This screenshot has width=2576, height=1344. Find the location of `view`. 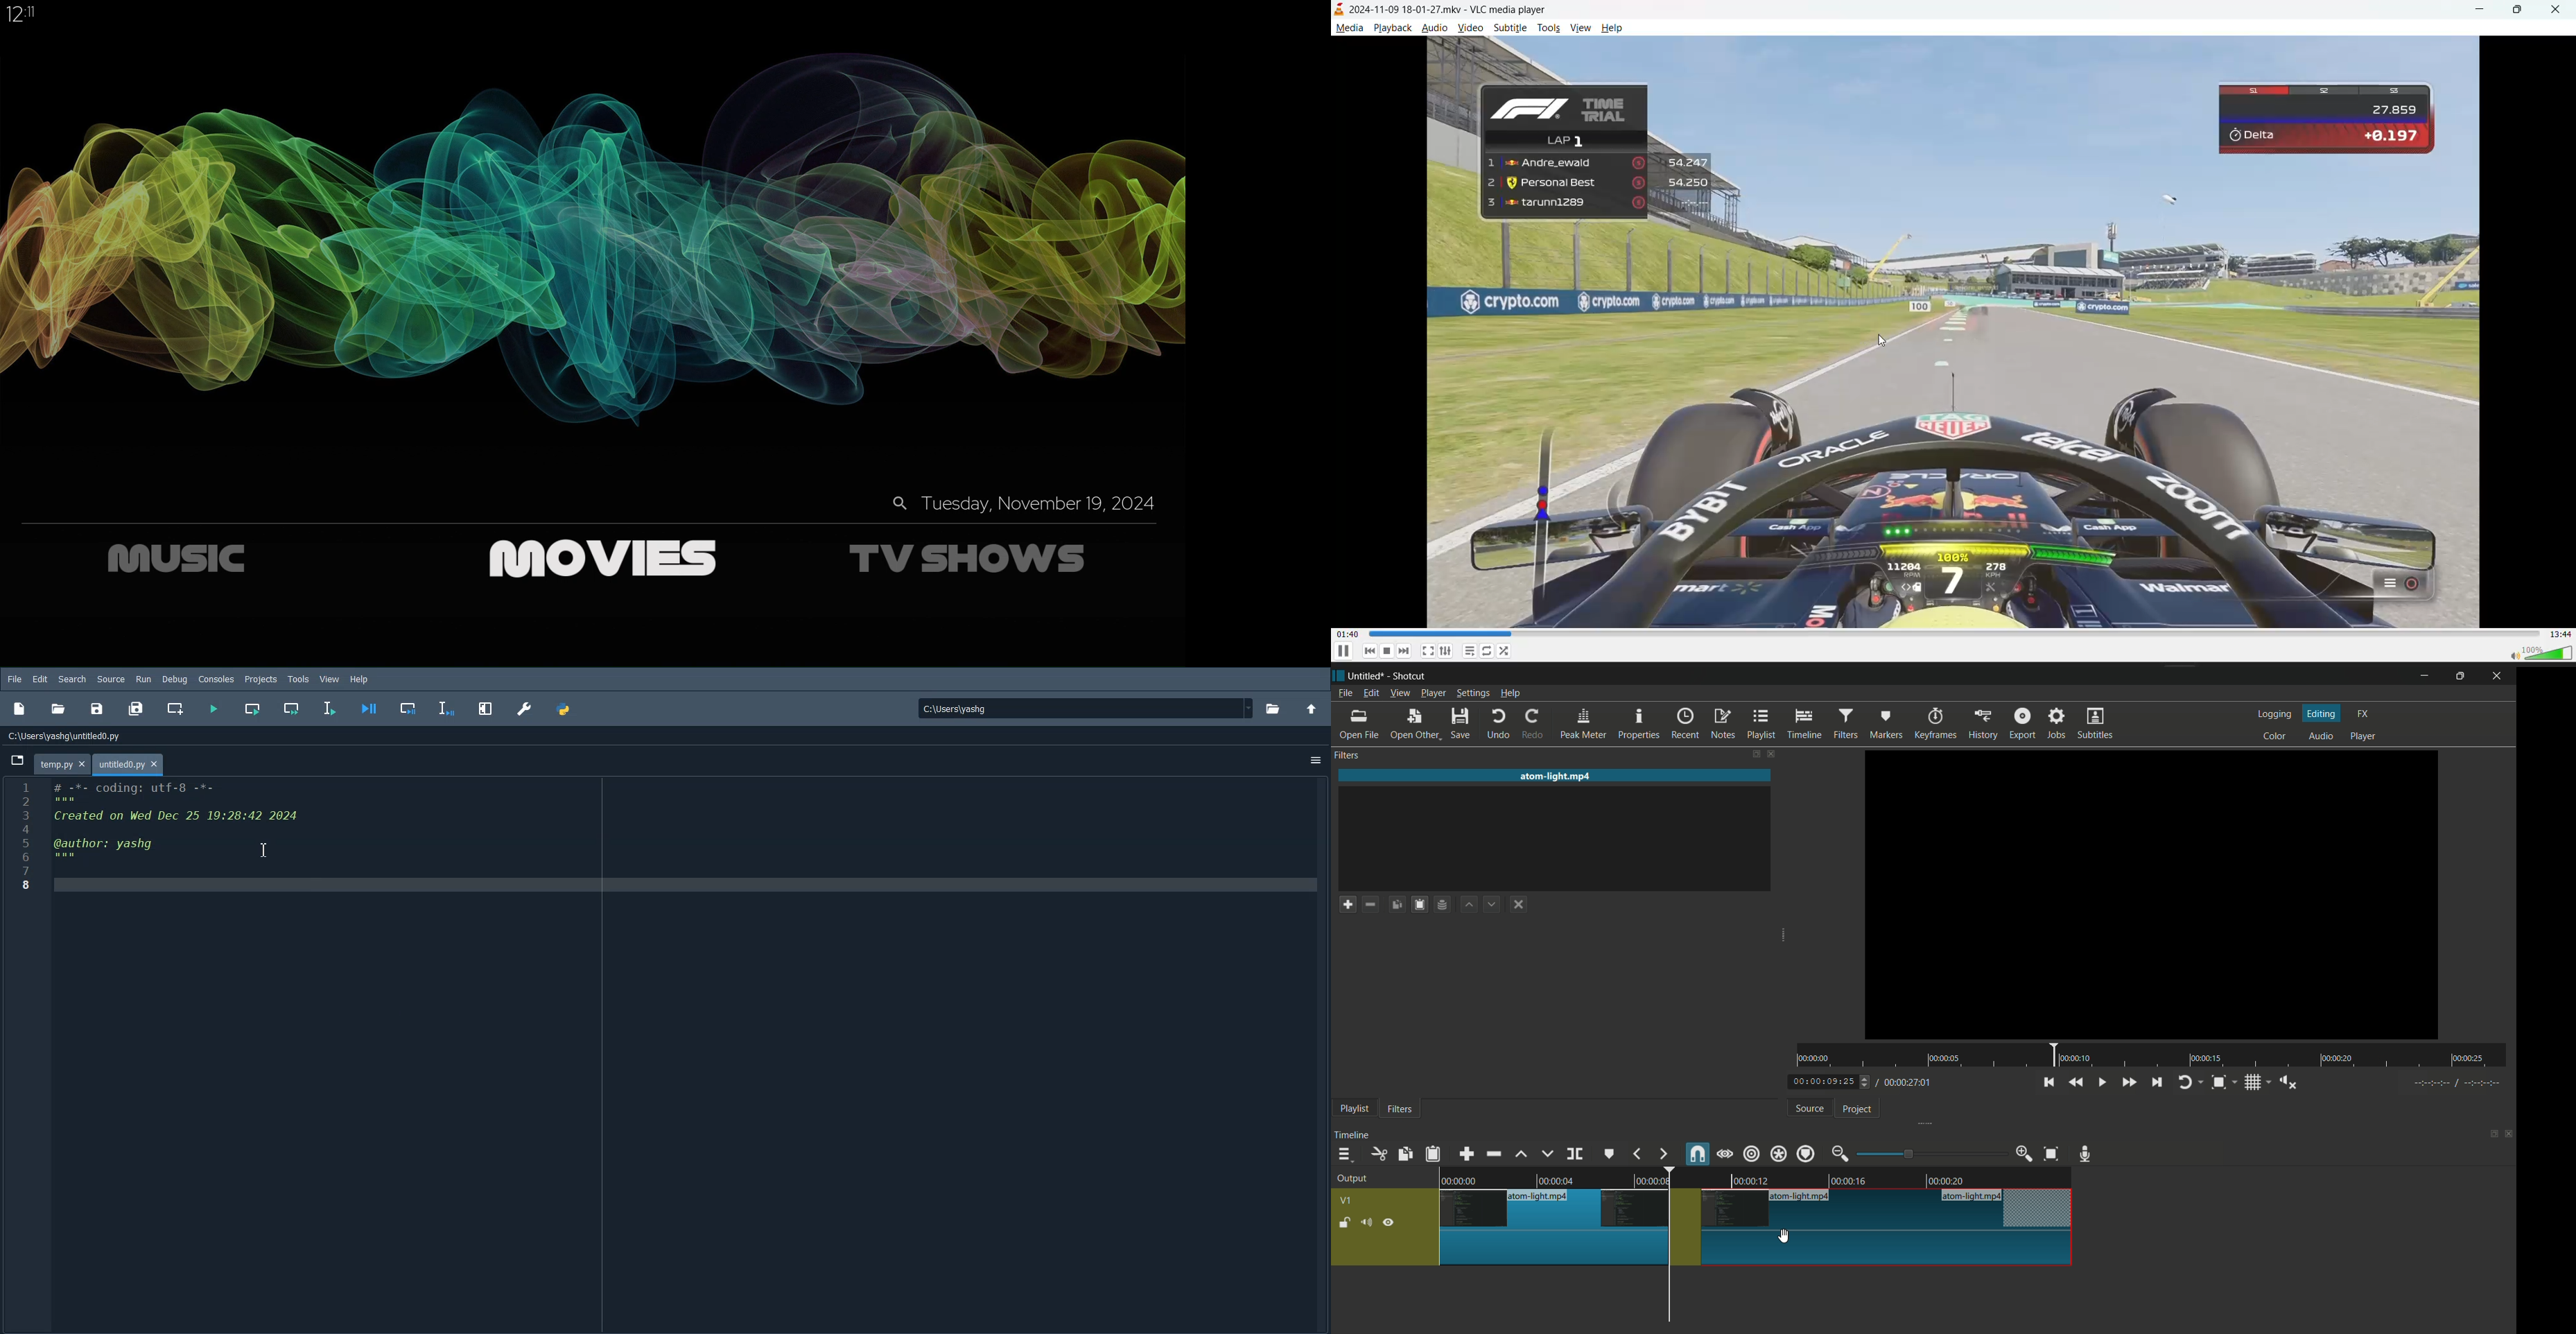

view is located at coordinates (1580, 29).